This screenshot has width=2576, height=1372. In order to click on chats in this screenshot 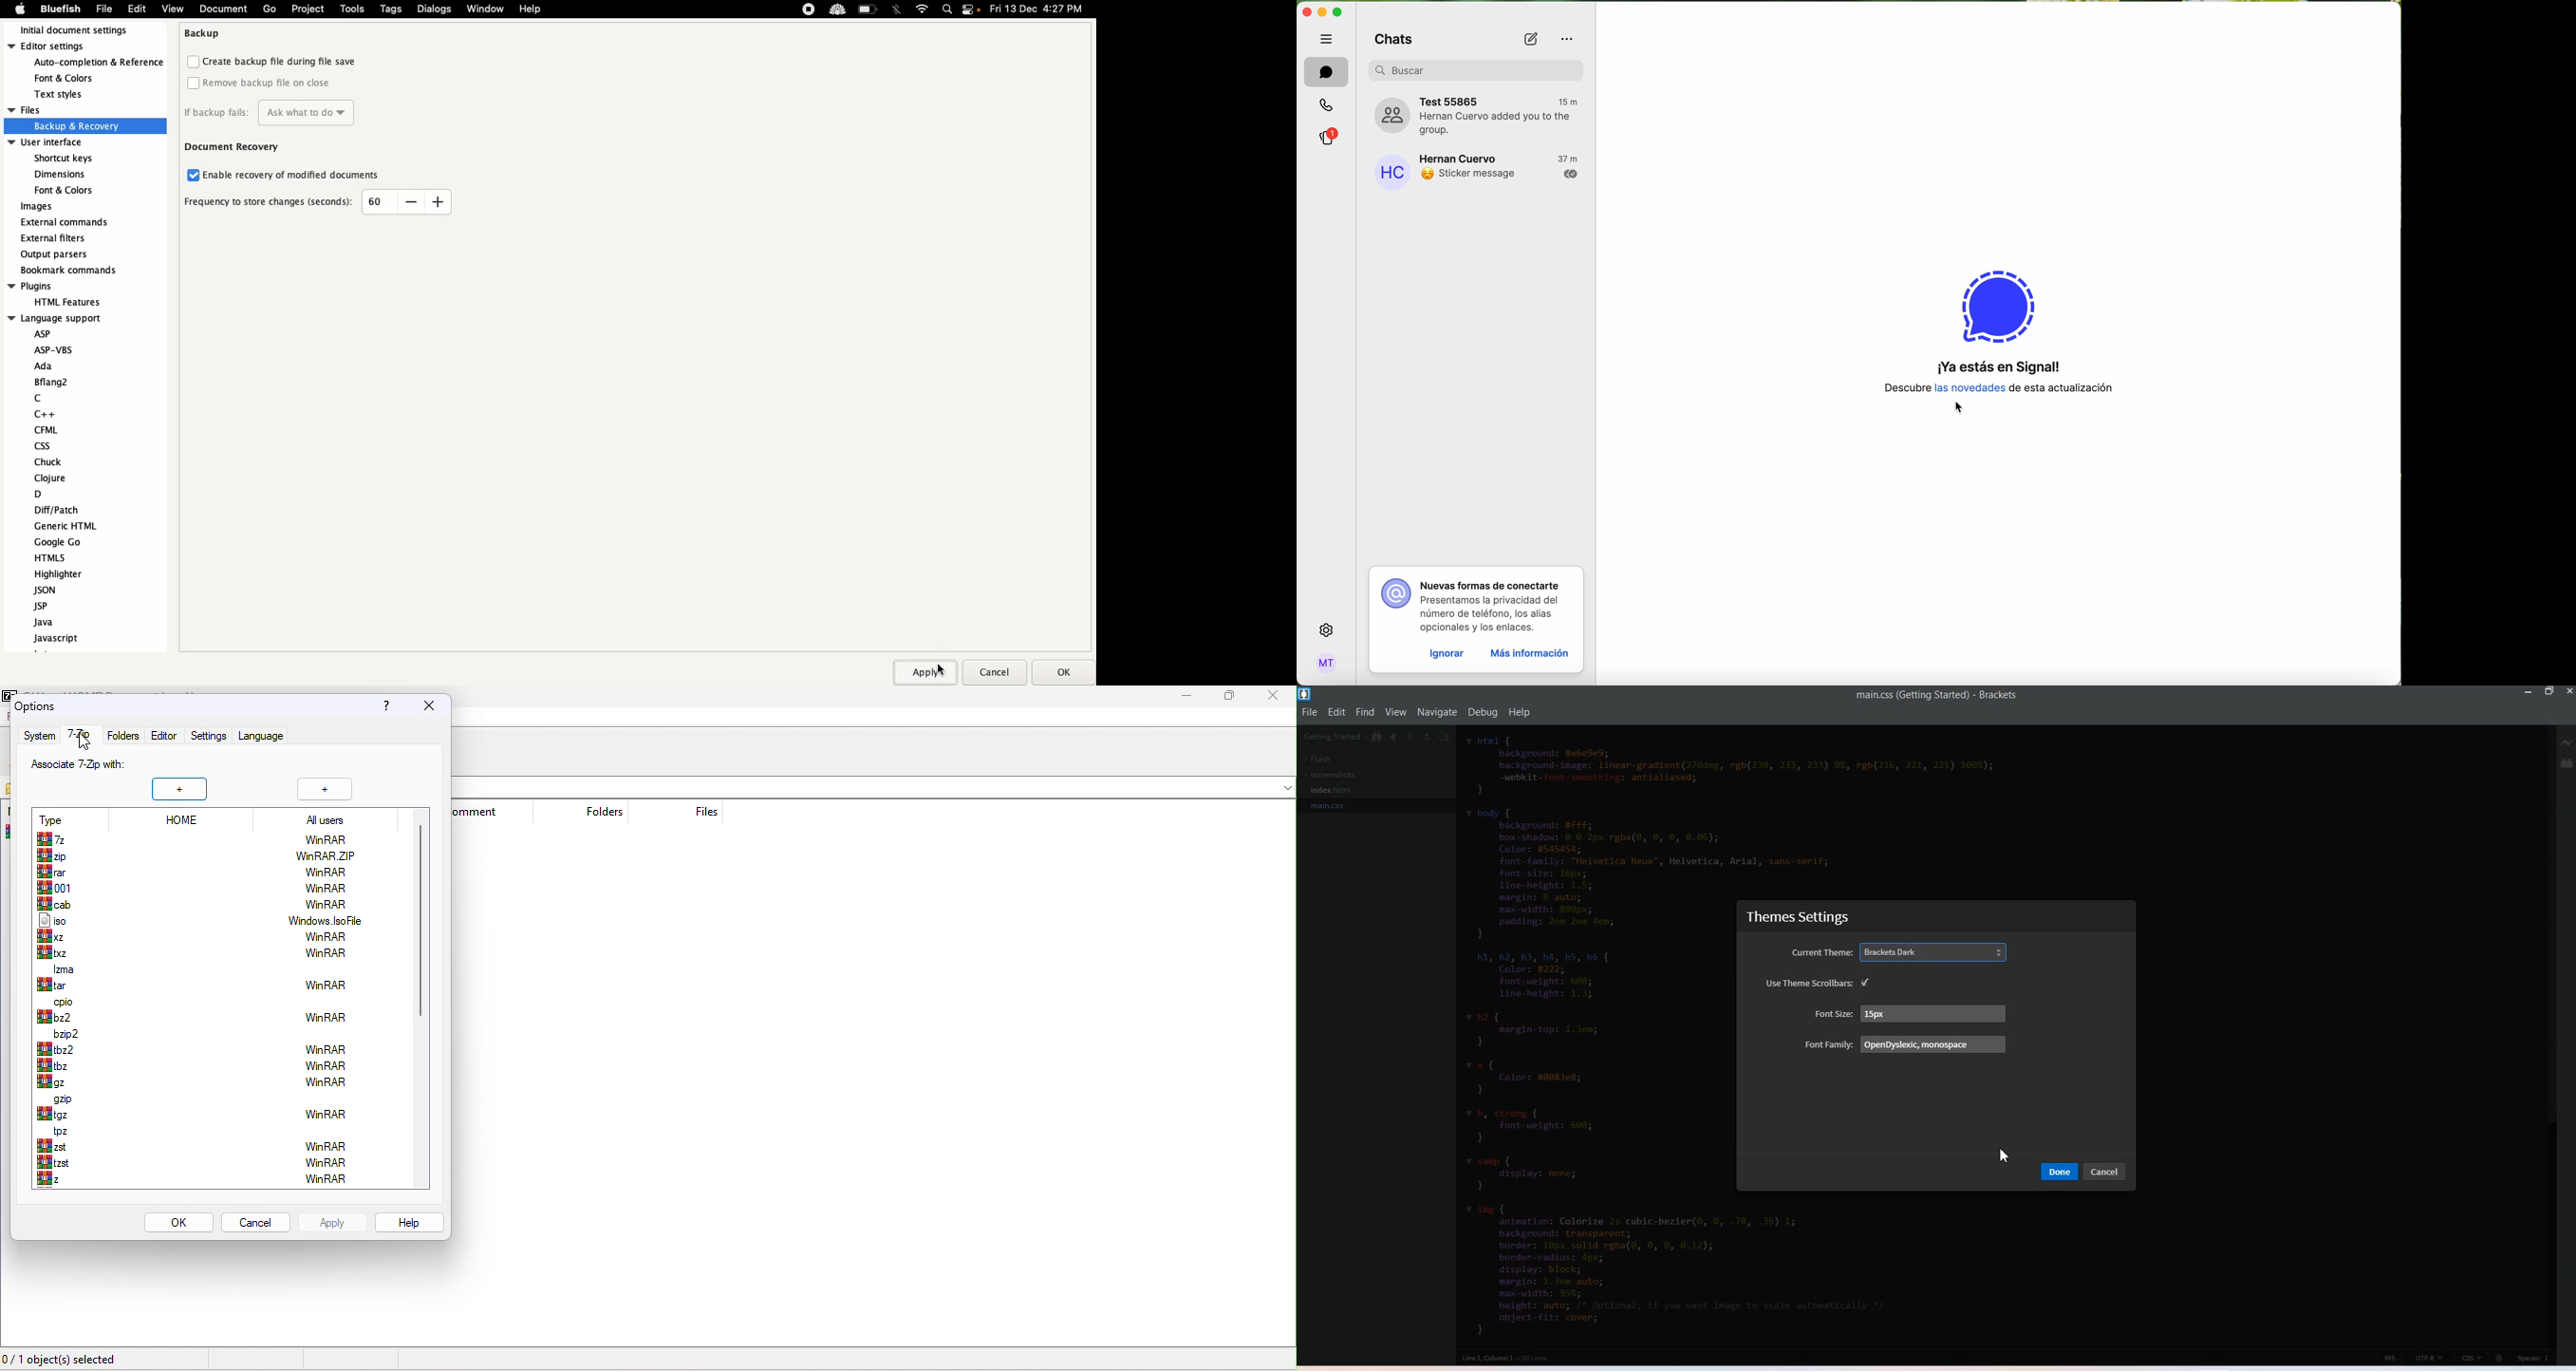, I will do `click(1391, 36)`.